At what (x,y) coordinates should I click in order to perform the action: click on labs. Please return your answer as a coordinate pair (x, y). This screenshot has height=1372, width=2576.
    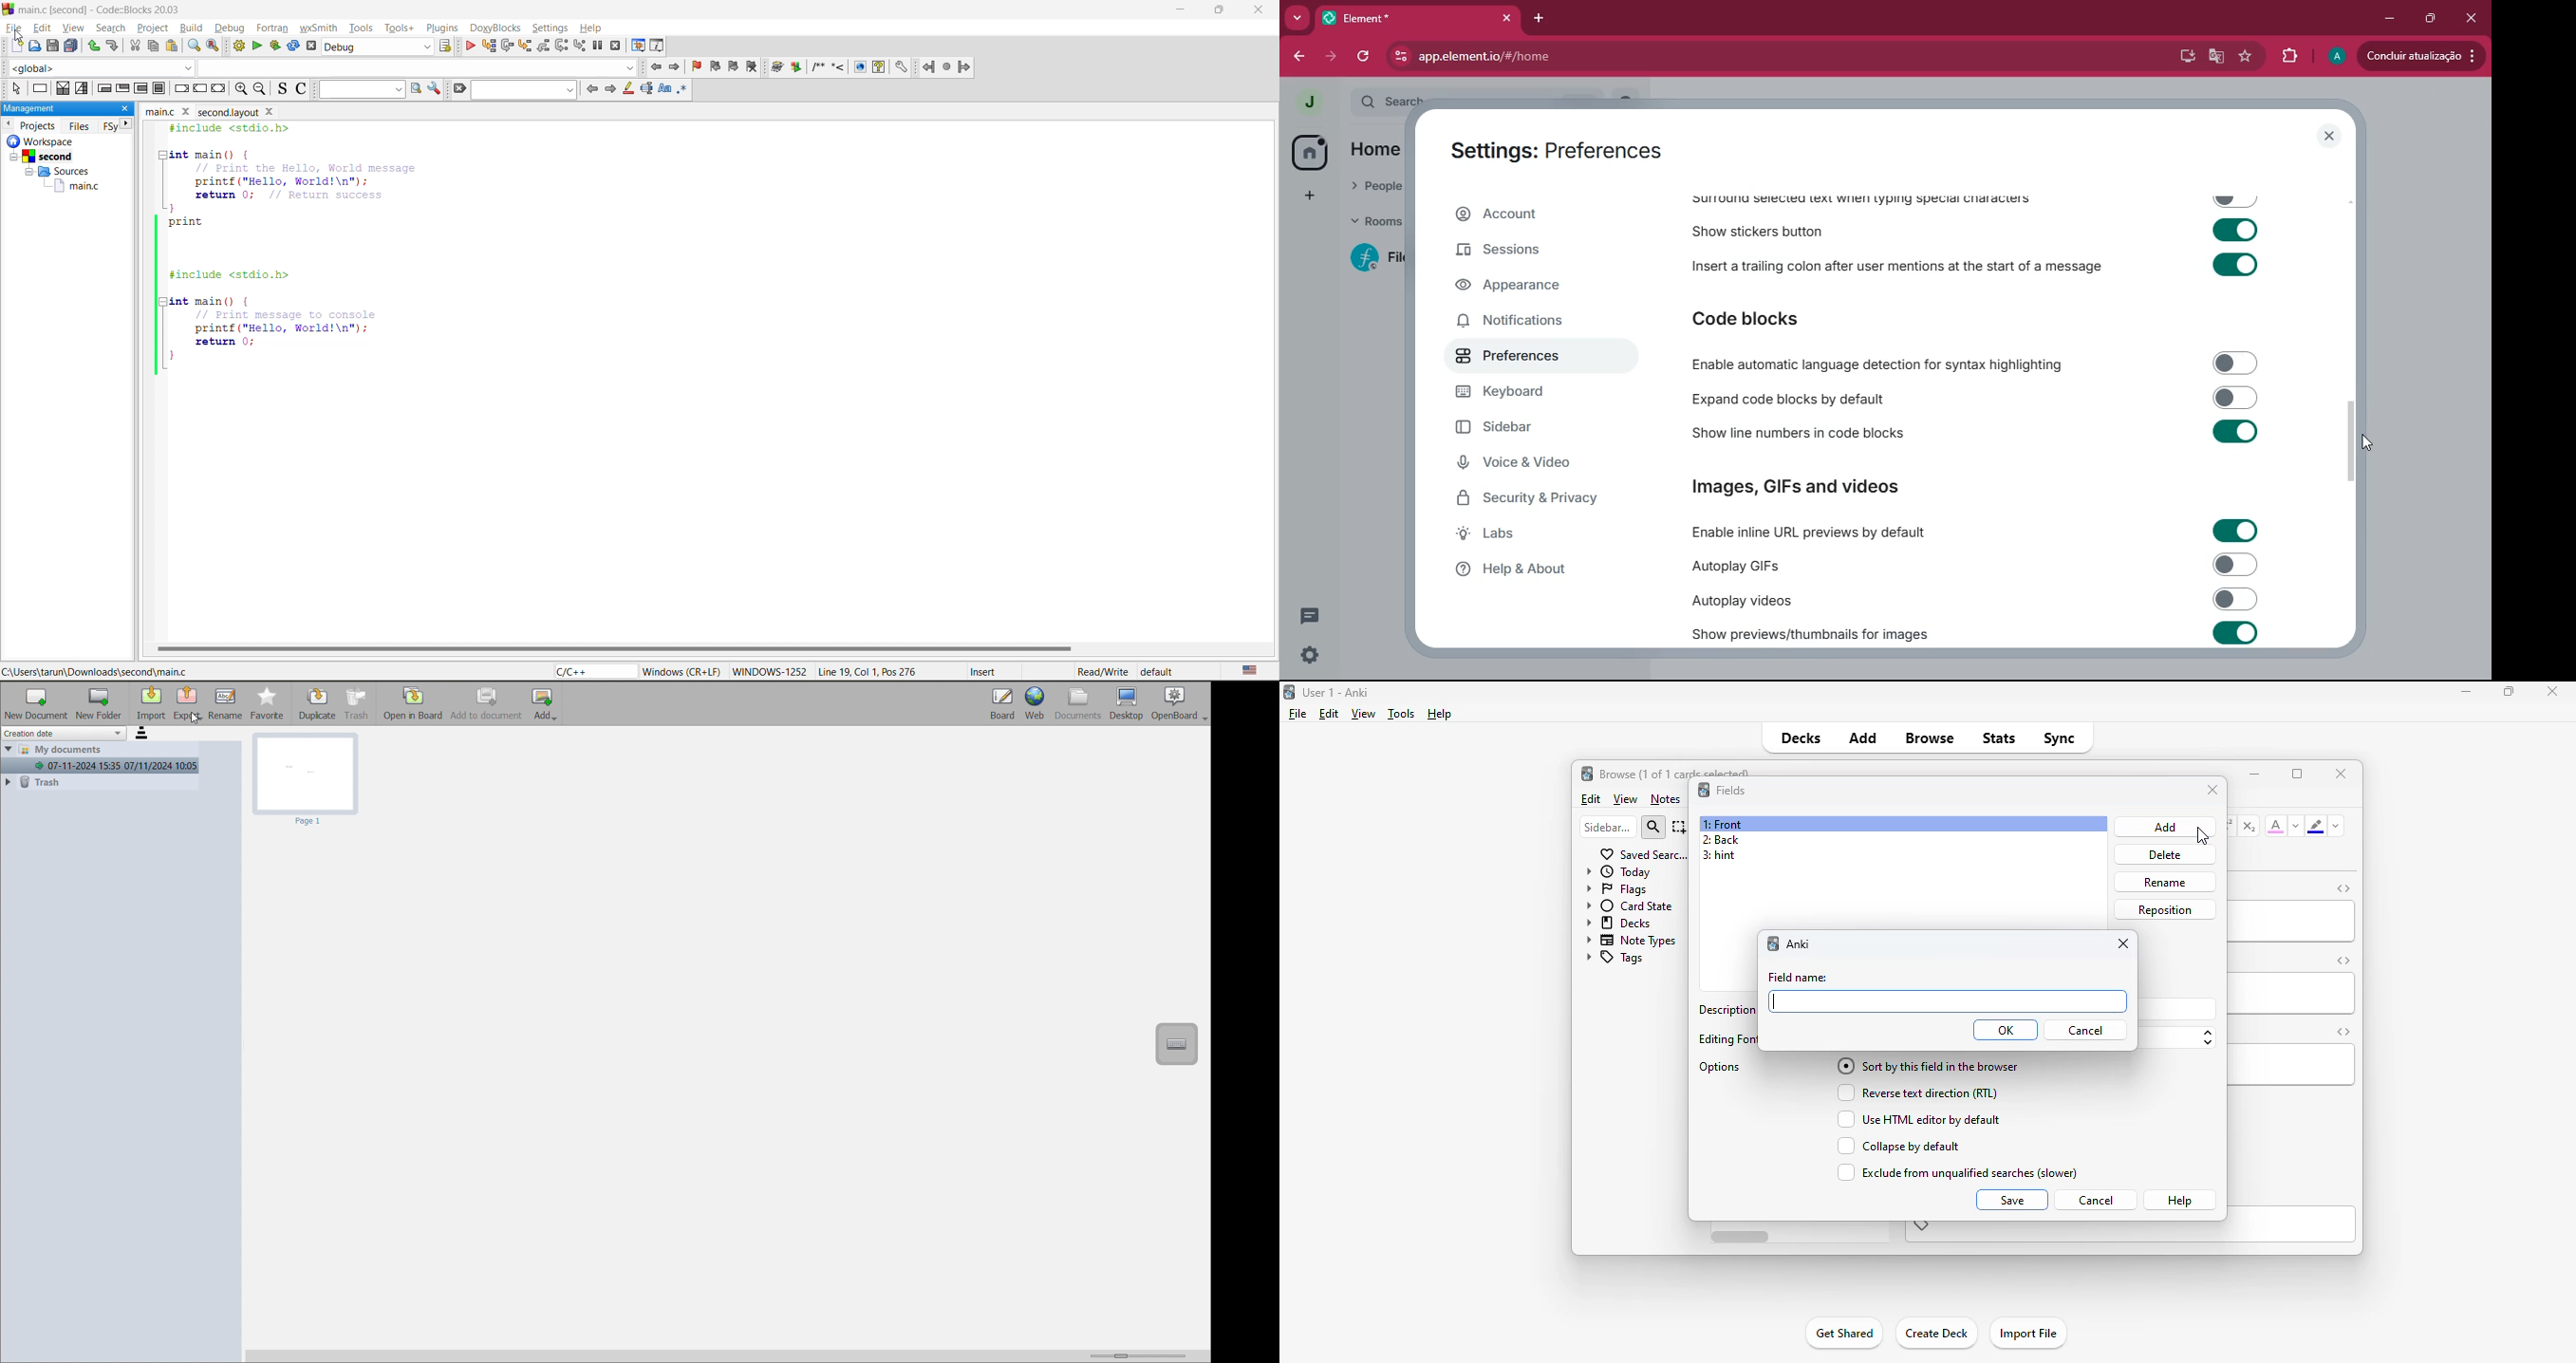
    Looking at the image, I should click on (1531, 537).